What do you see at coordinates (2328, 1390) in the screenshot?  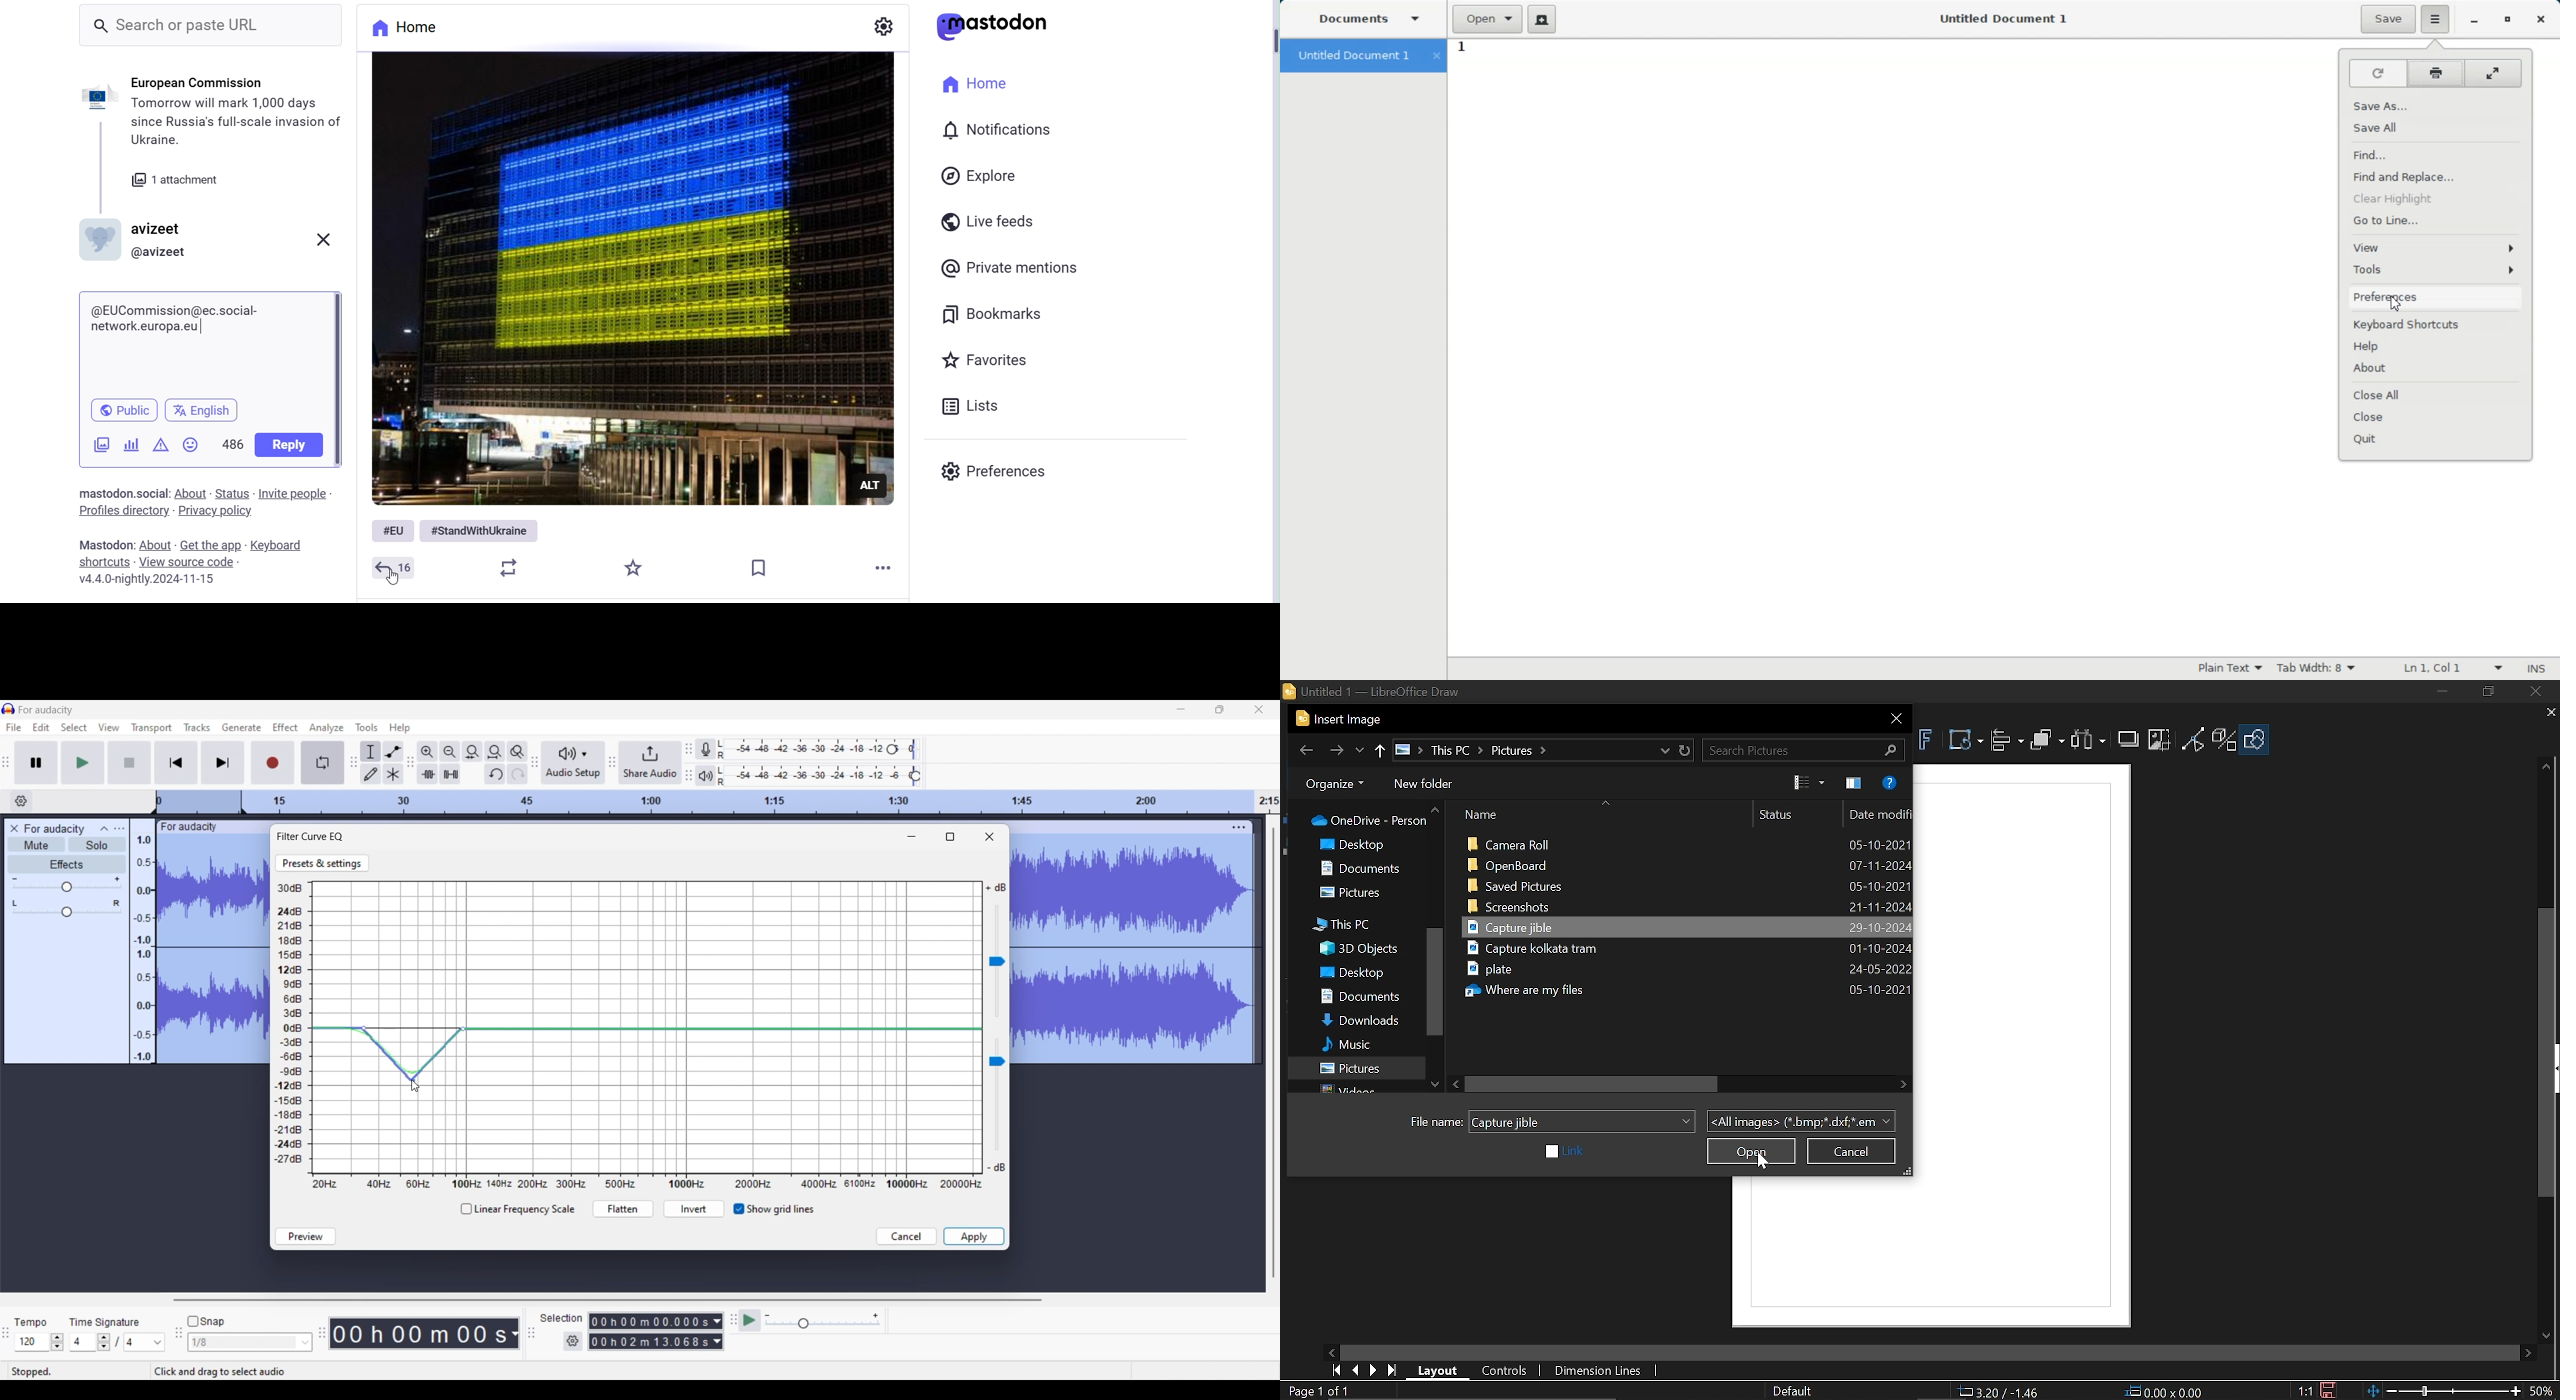 I see `Click to save` at bounding box center [2328, 1390].